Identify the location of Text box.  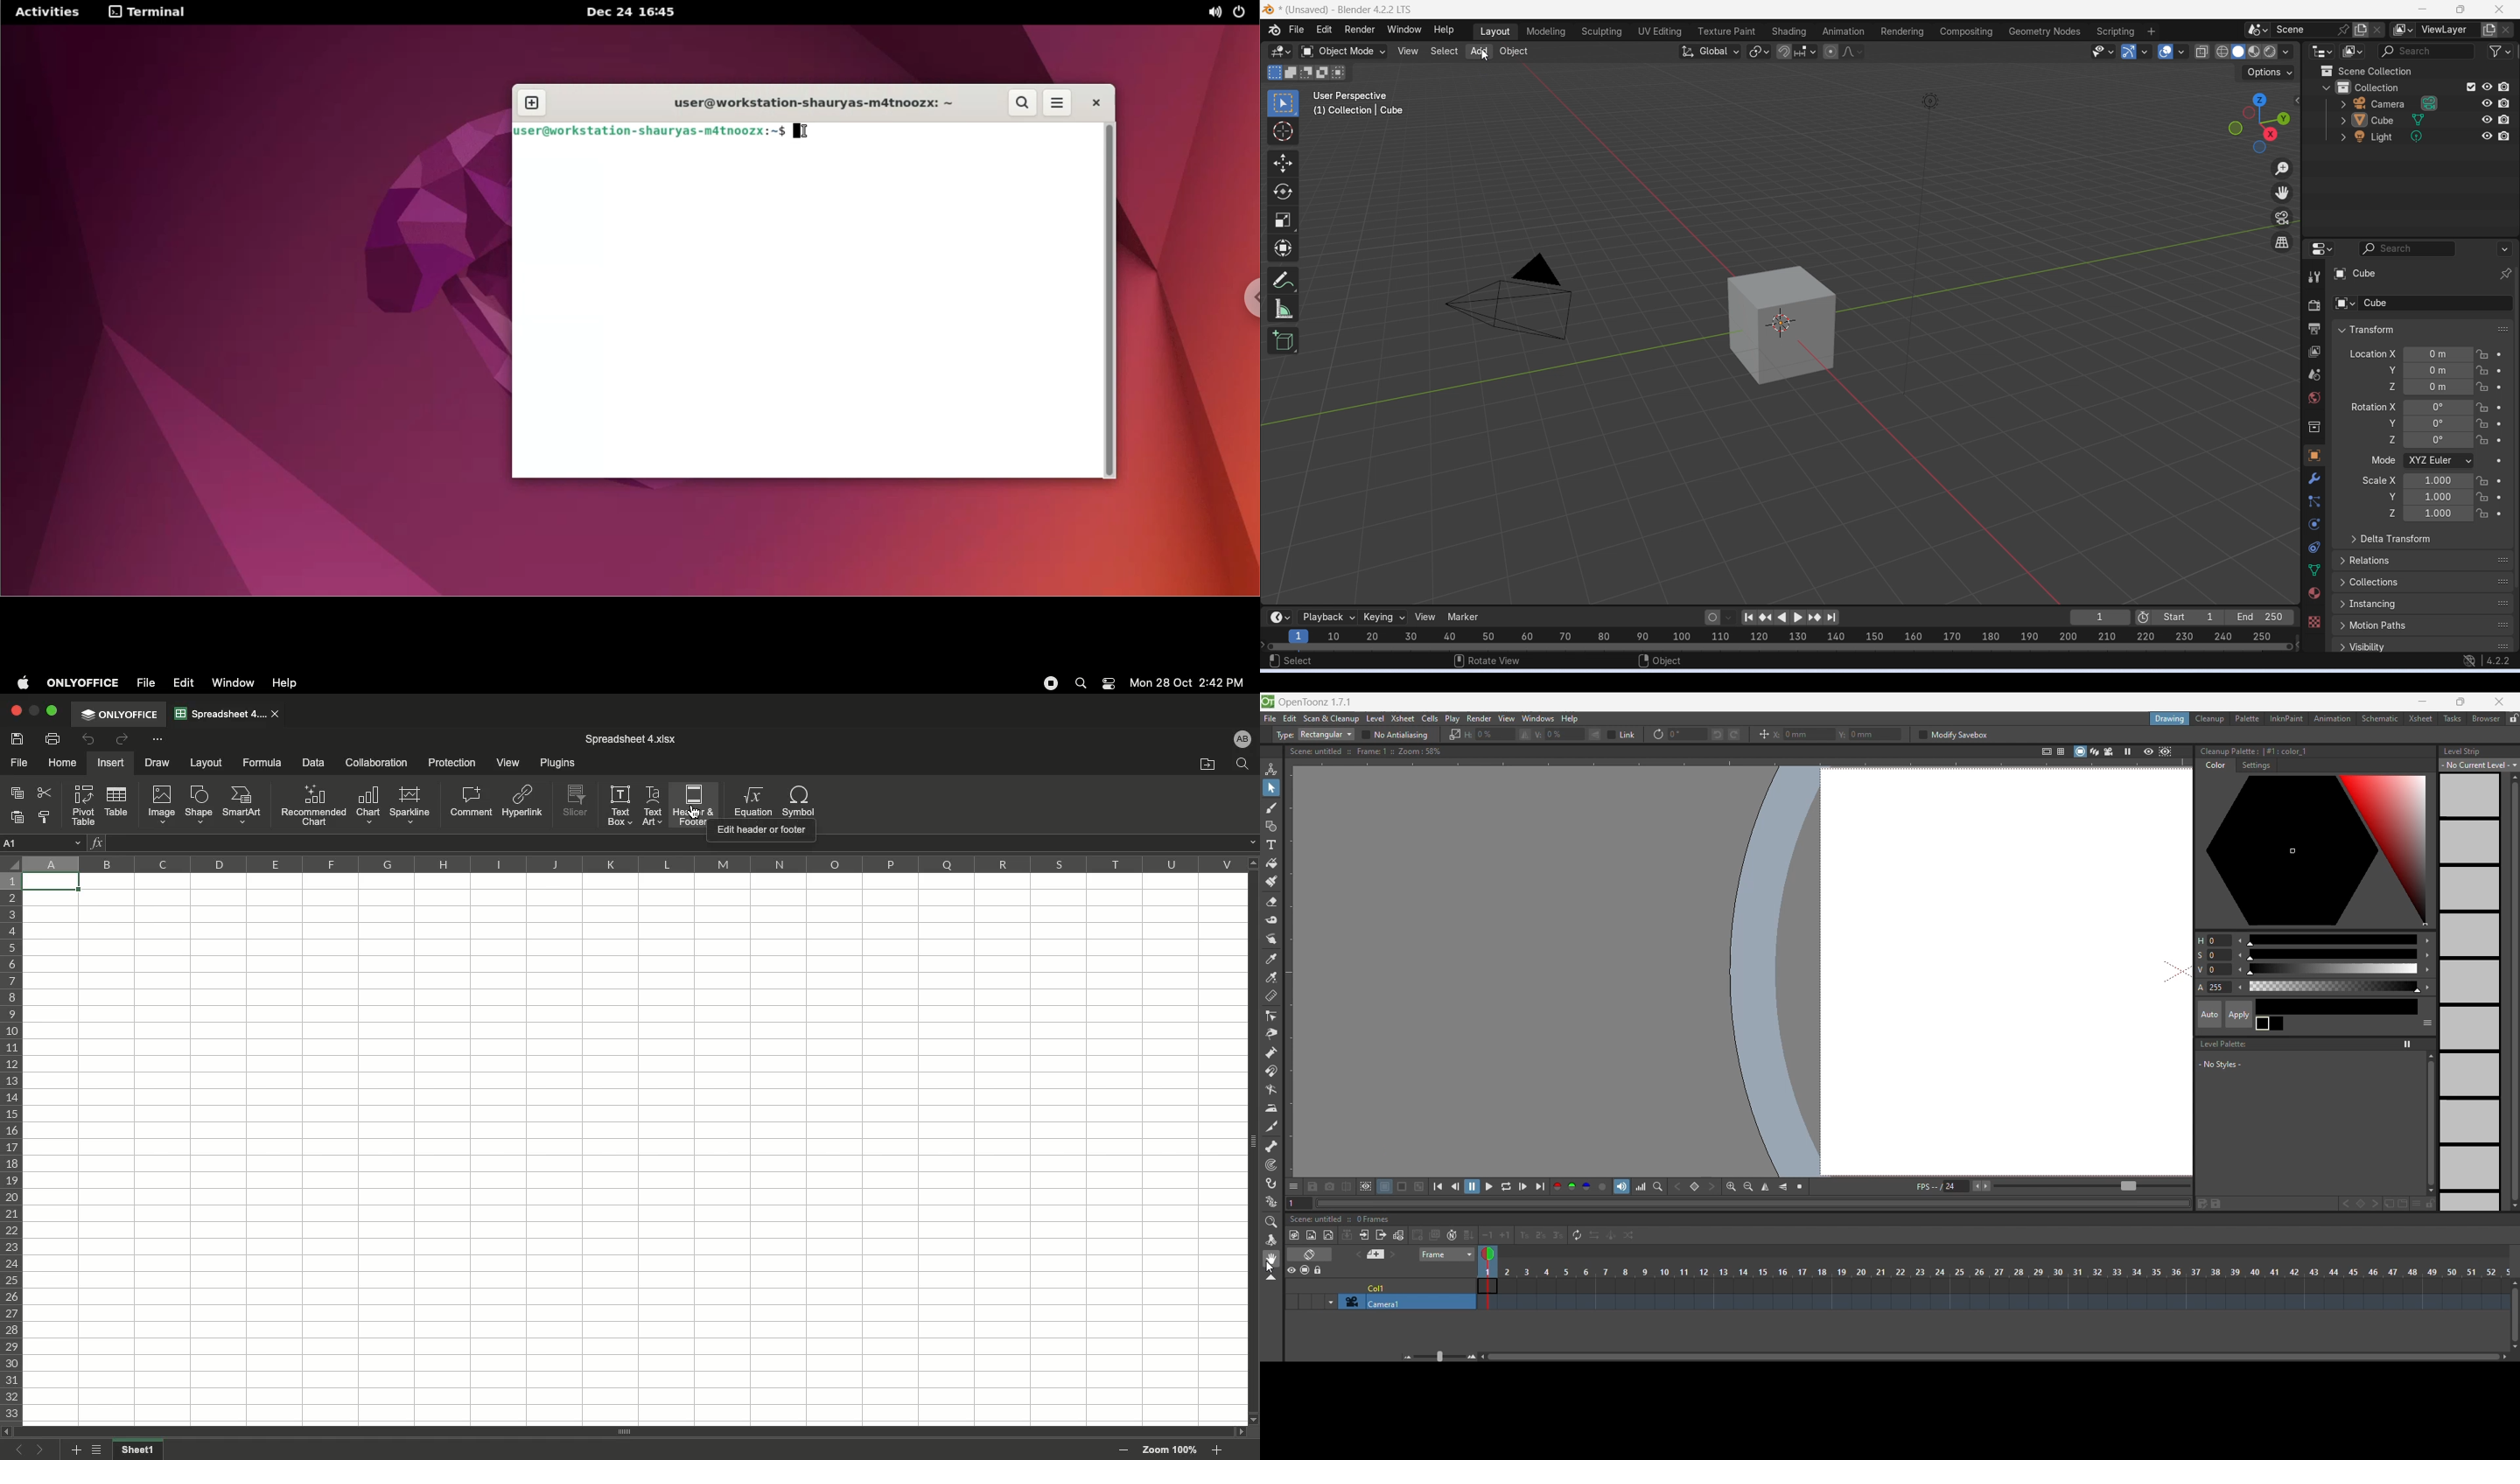
(620, 805).